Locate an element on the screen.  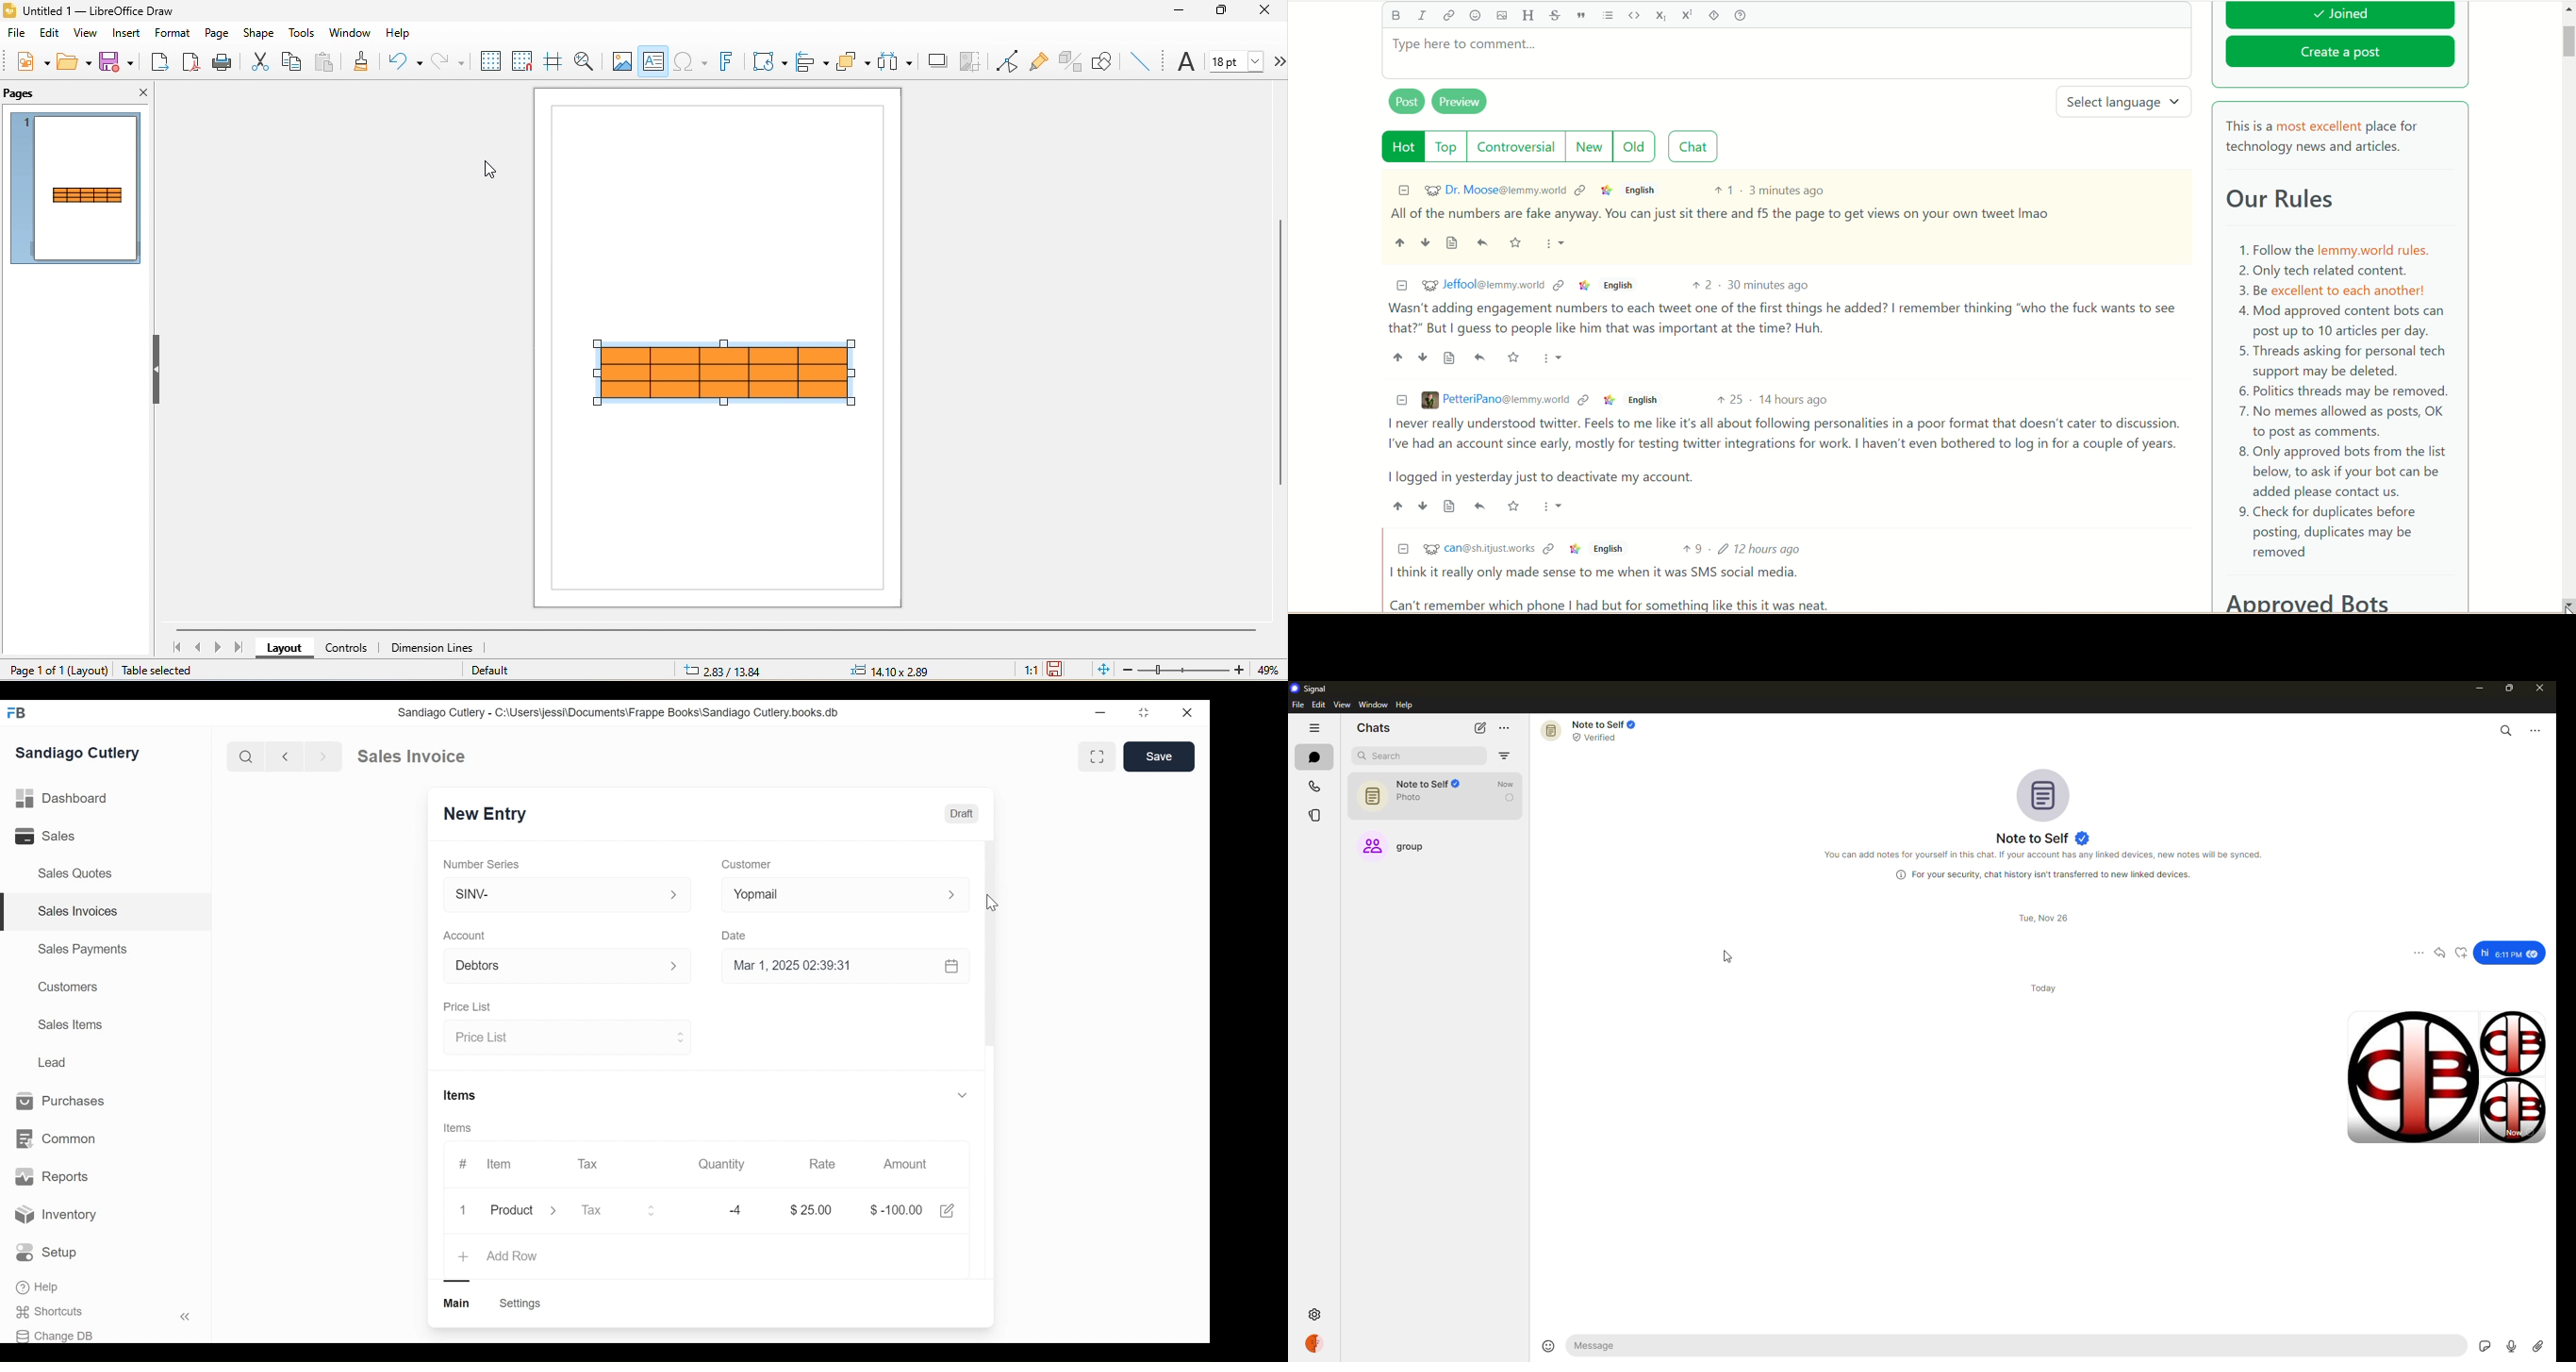
copy is located at coordinates (292, 63).